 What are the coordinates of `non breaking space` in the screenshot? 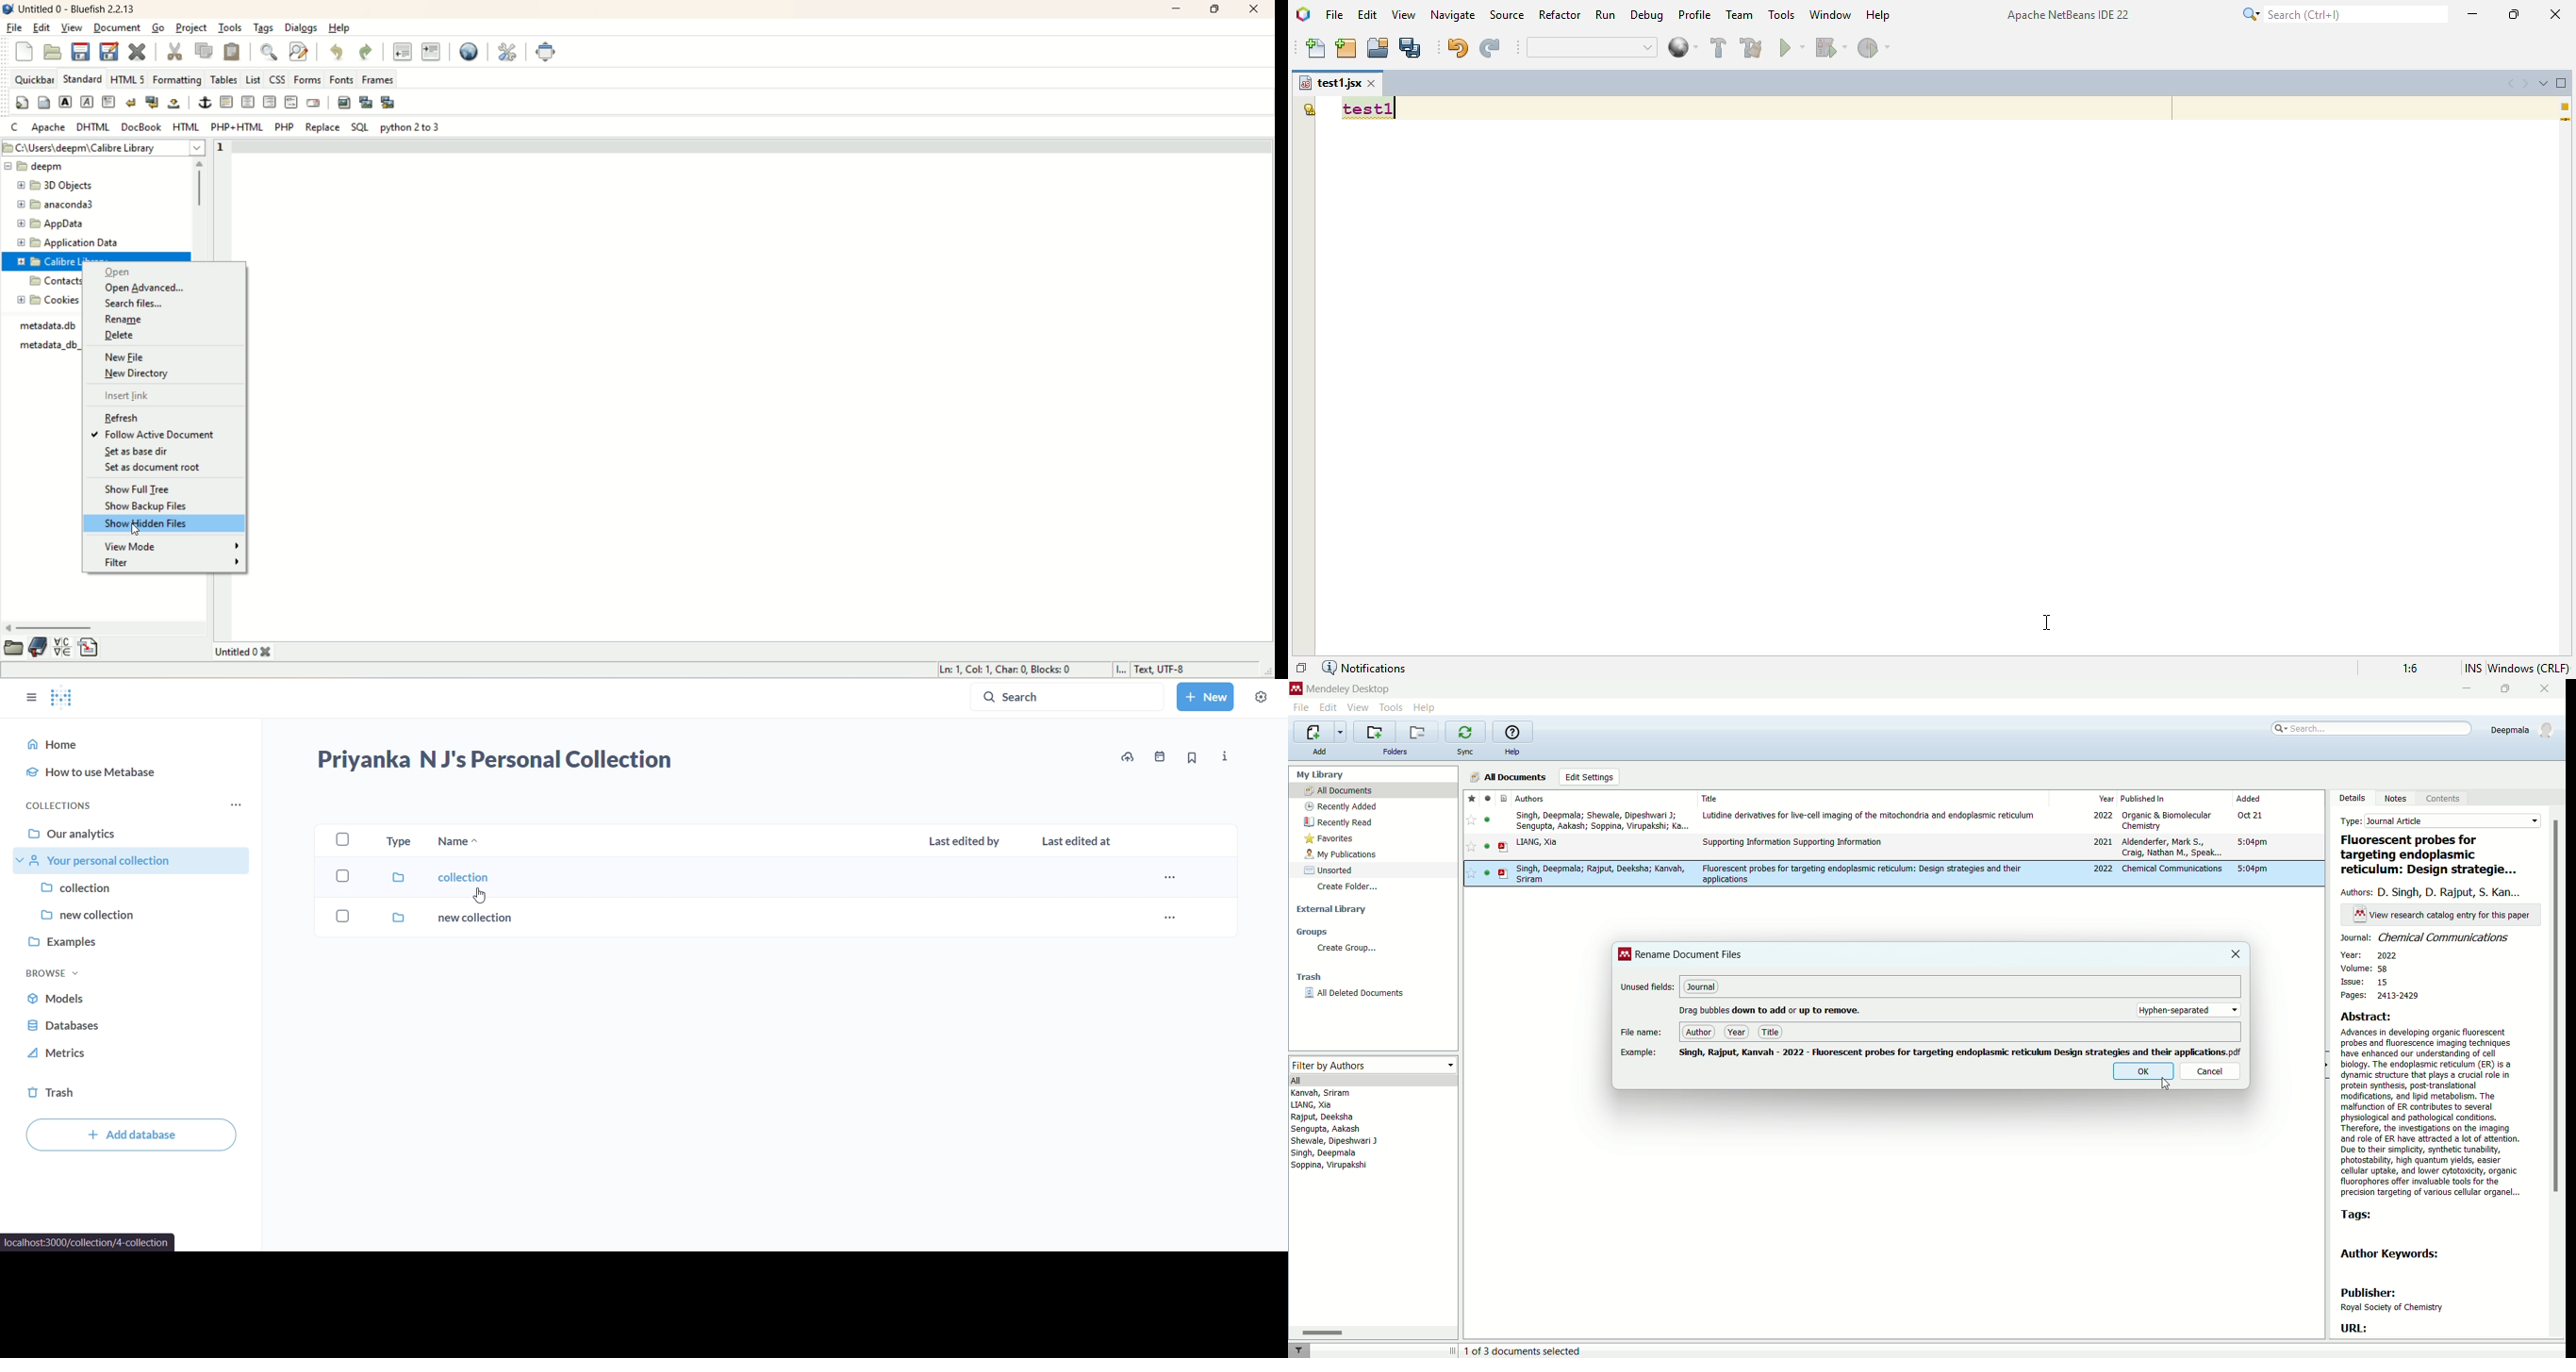 It's located at (175, 104).